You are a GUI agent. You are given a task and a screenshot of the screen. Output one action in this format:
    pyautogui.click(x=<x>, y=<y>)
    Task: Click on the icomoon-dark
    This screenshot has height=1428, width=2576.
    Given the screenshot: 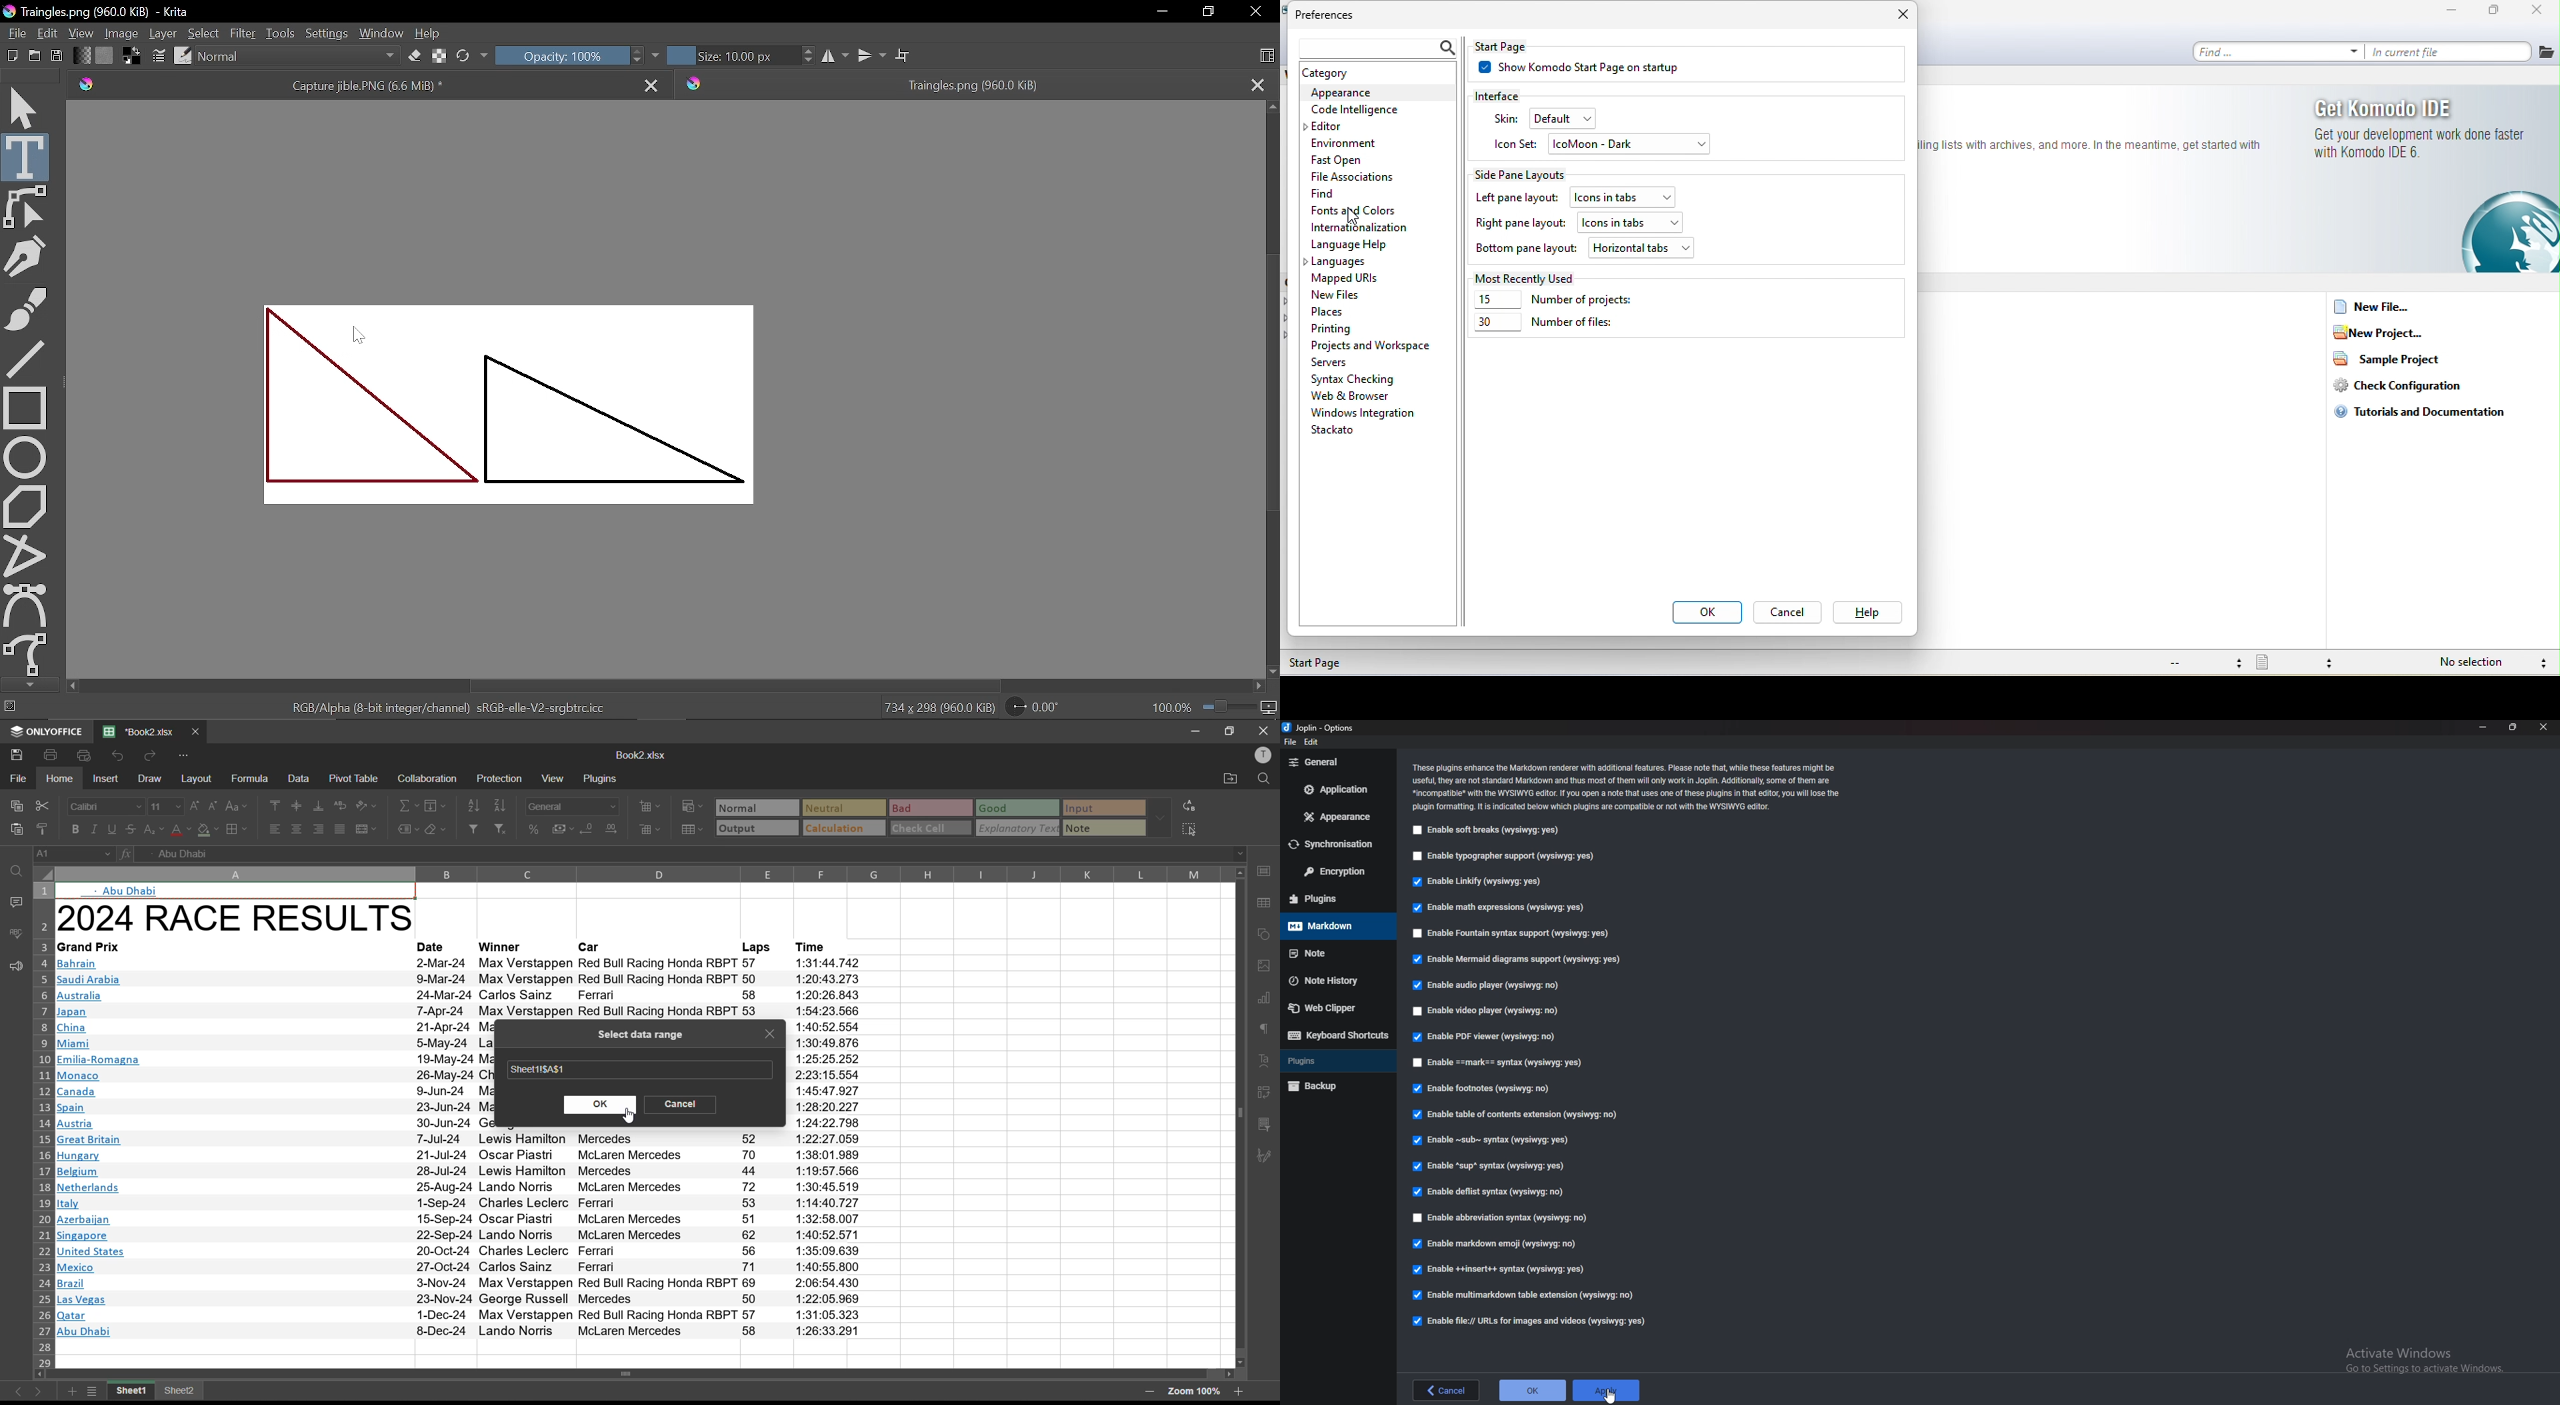 What is the action you would take?
    pyautogui.click(x=1651, y=144)
    